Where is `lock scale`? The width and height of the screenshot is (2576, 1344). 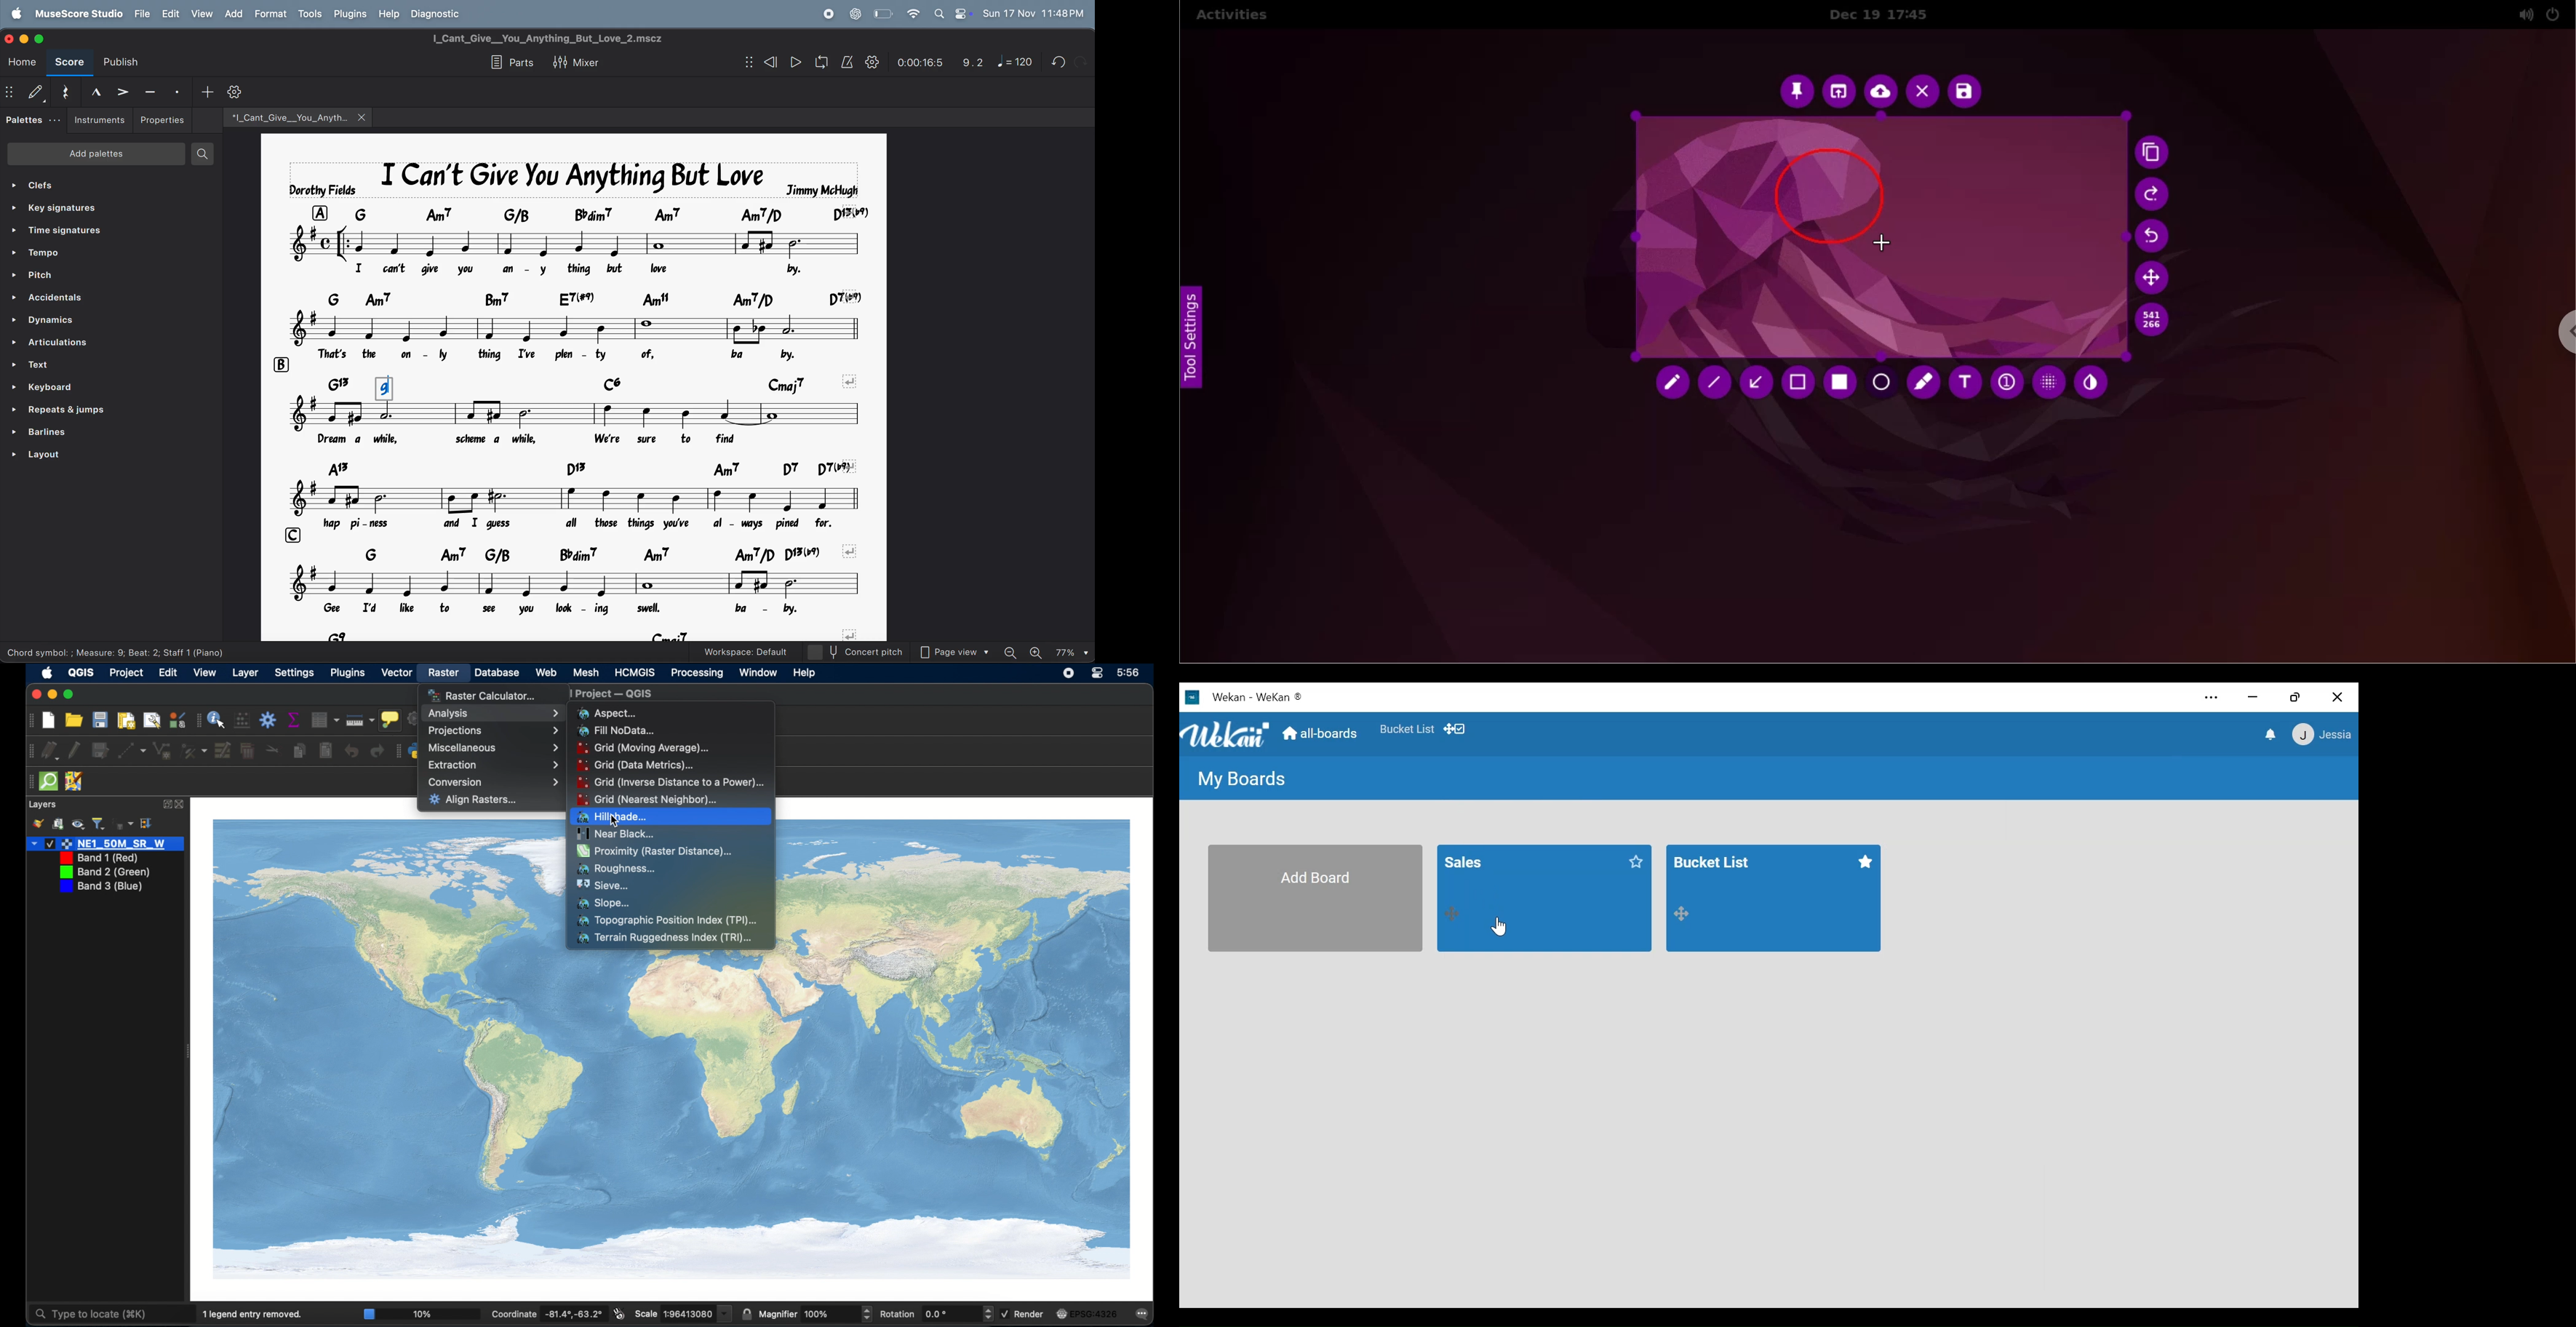 lock scale is located at coordinates (746, 1315).